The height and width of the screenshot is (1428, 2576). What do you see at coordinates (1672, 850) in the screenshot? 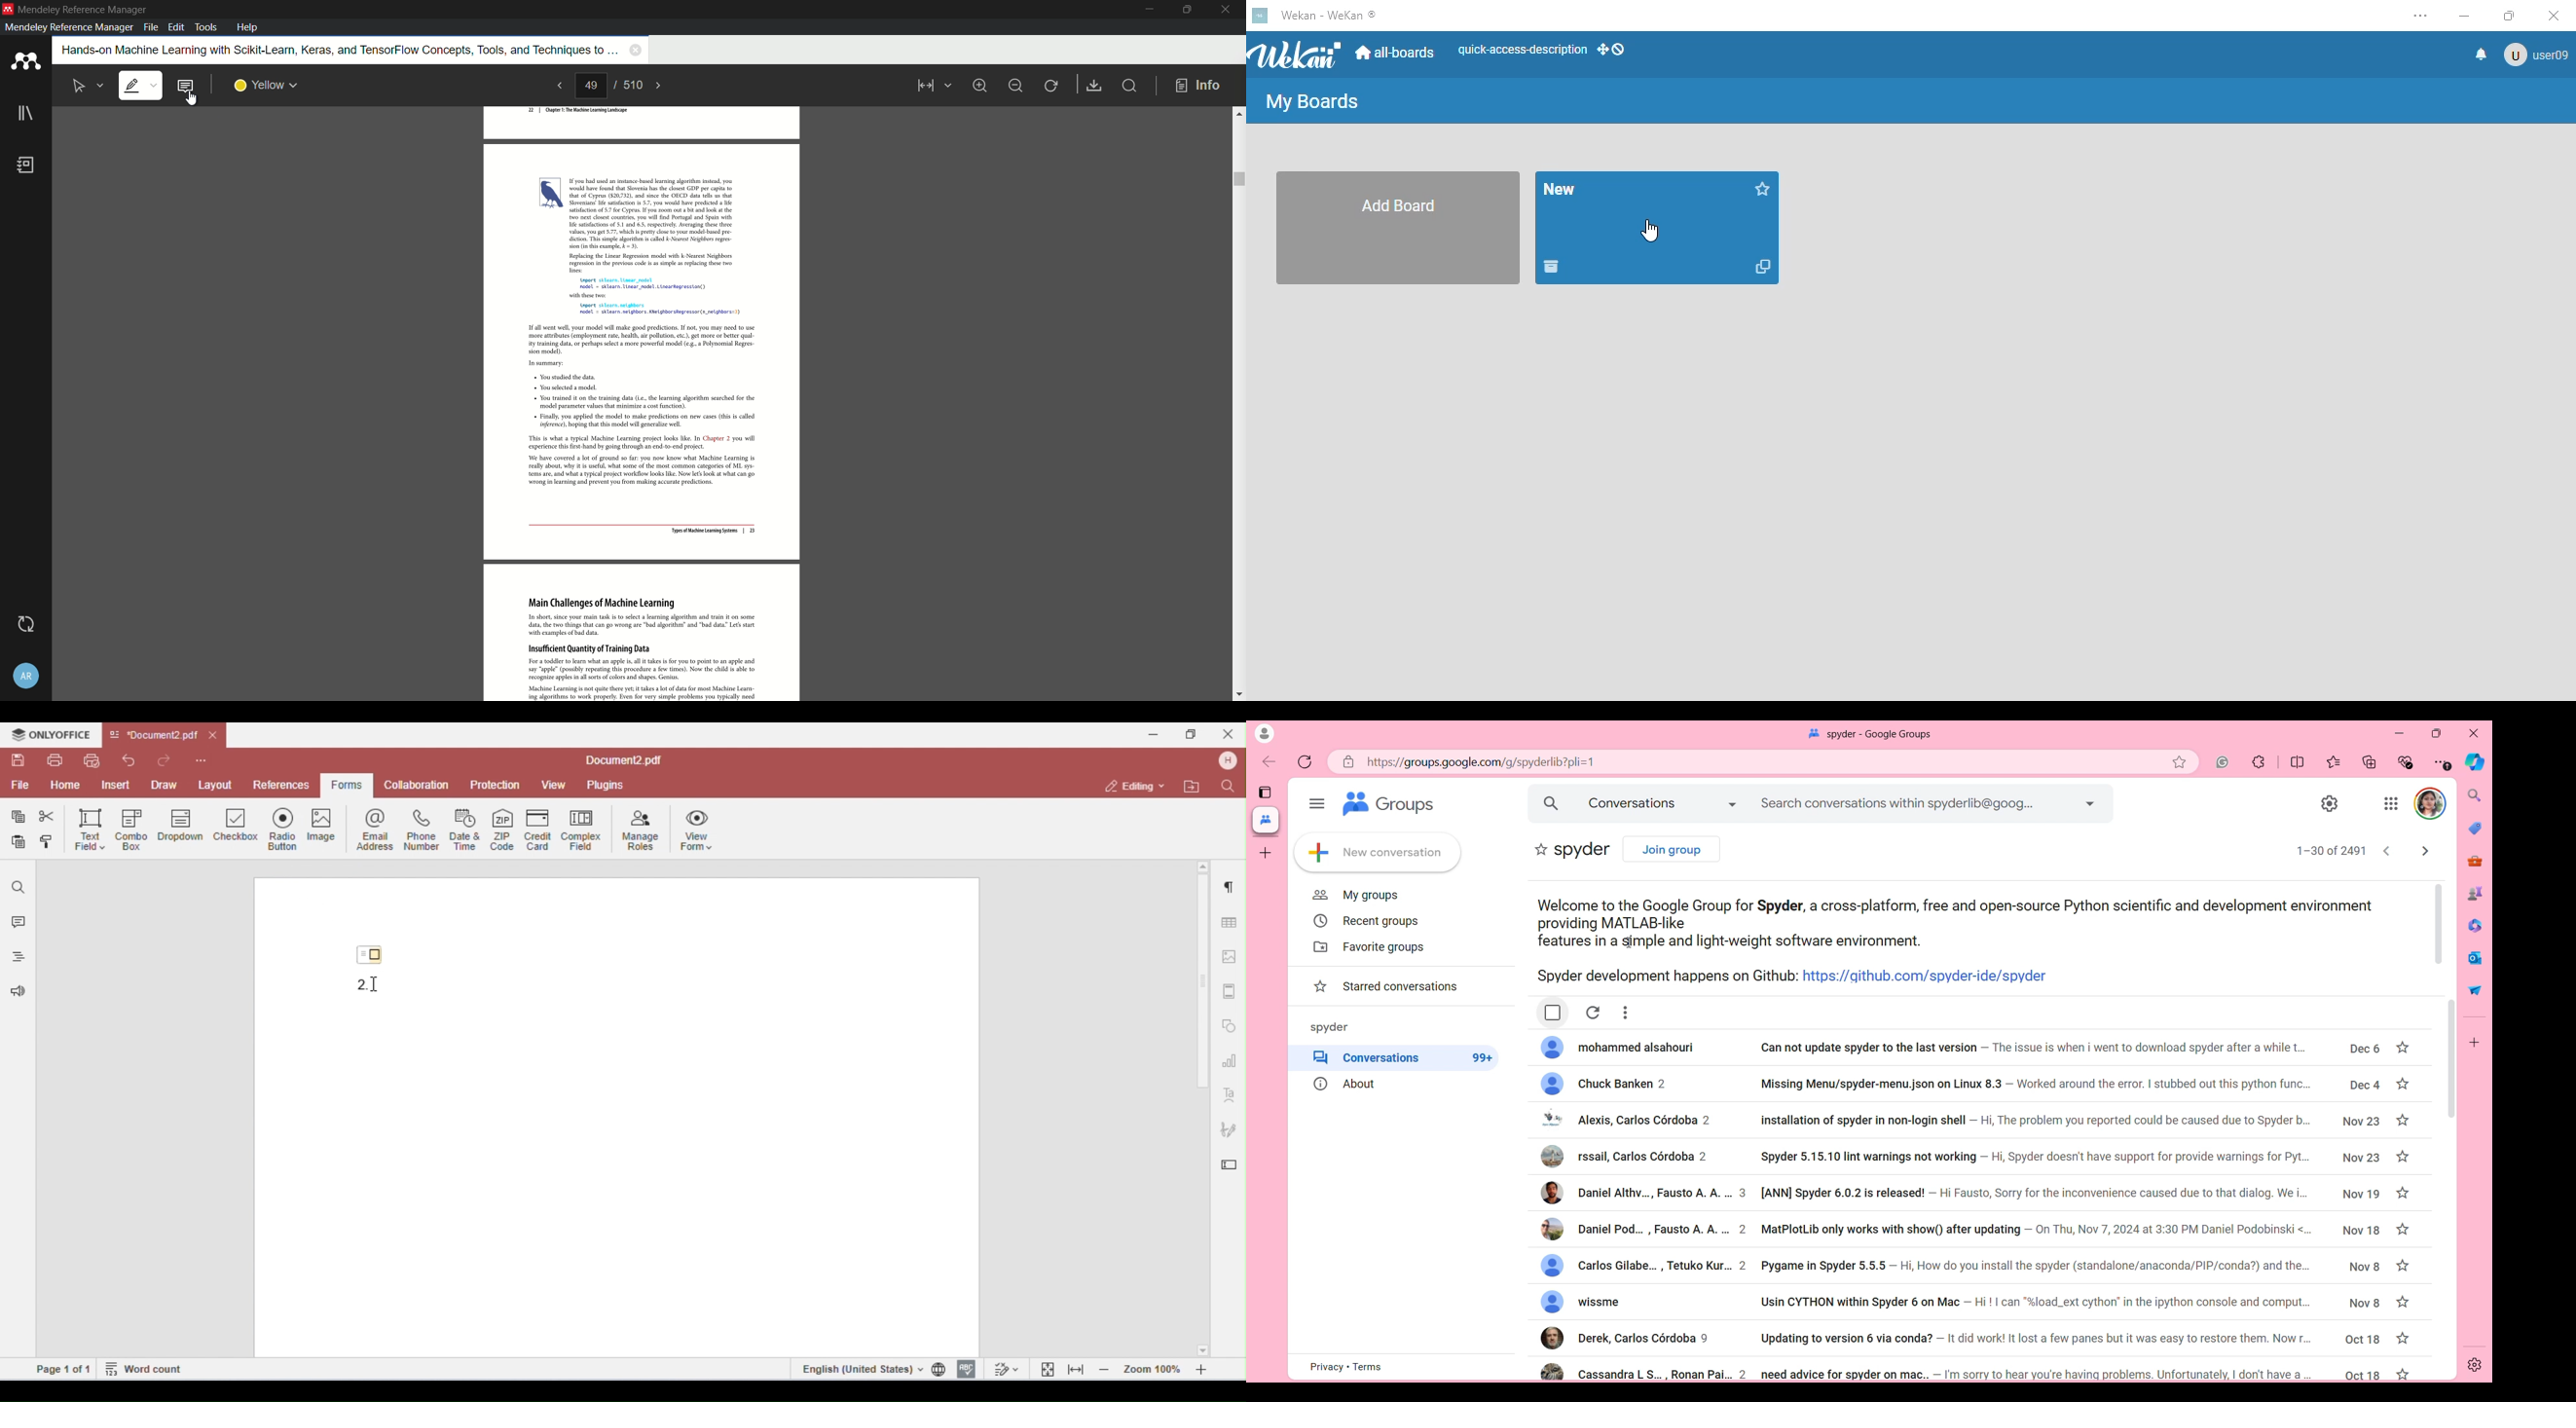
I see `Join group` at bounding box center [1672, 850].